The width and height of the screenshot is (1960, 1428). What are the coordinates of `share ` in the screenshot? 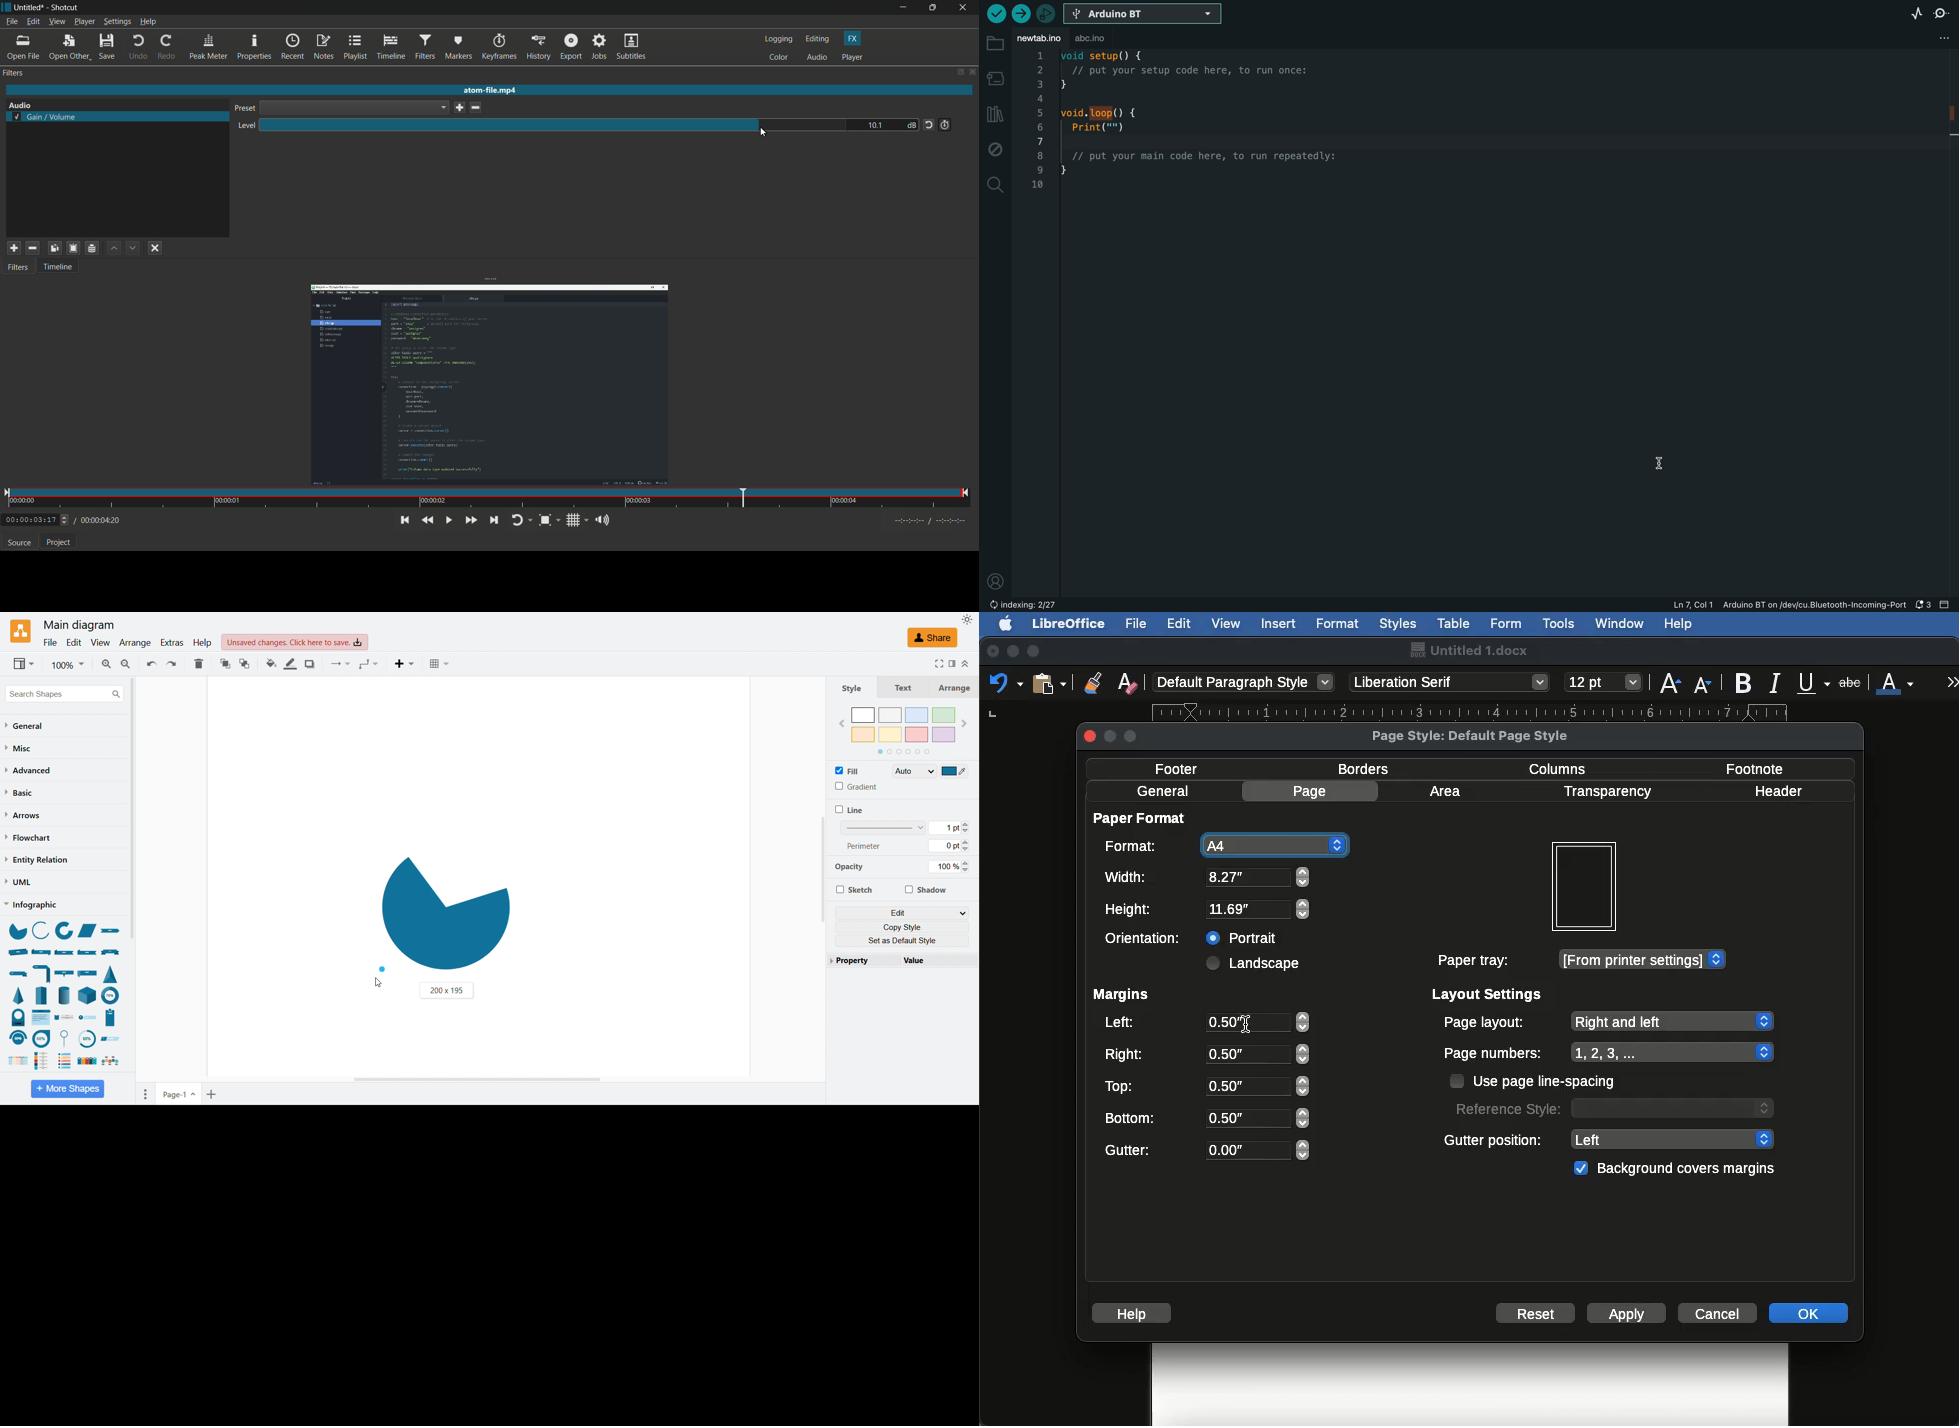 It's located at (934, 639).